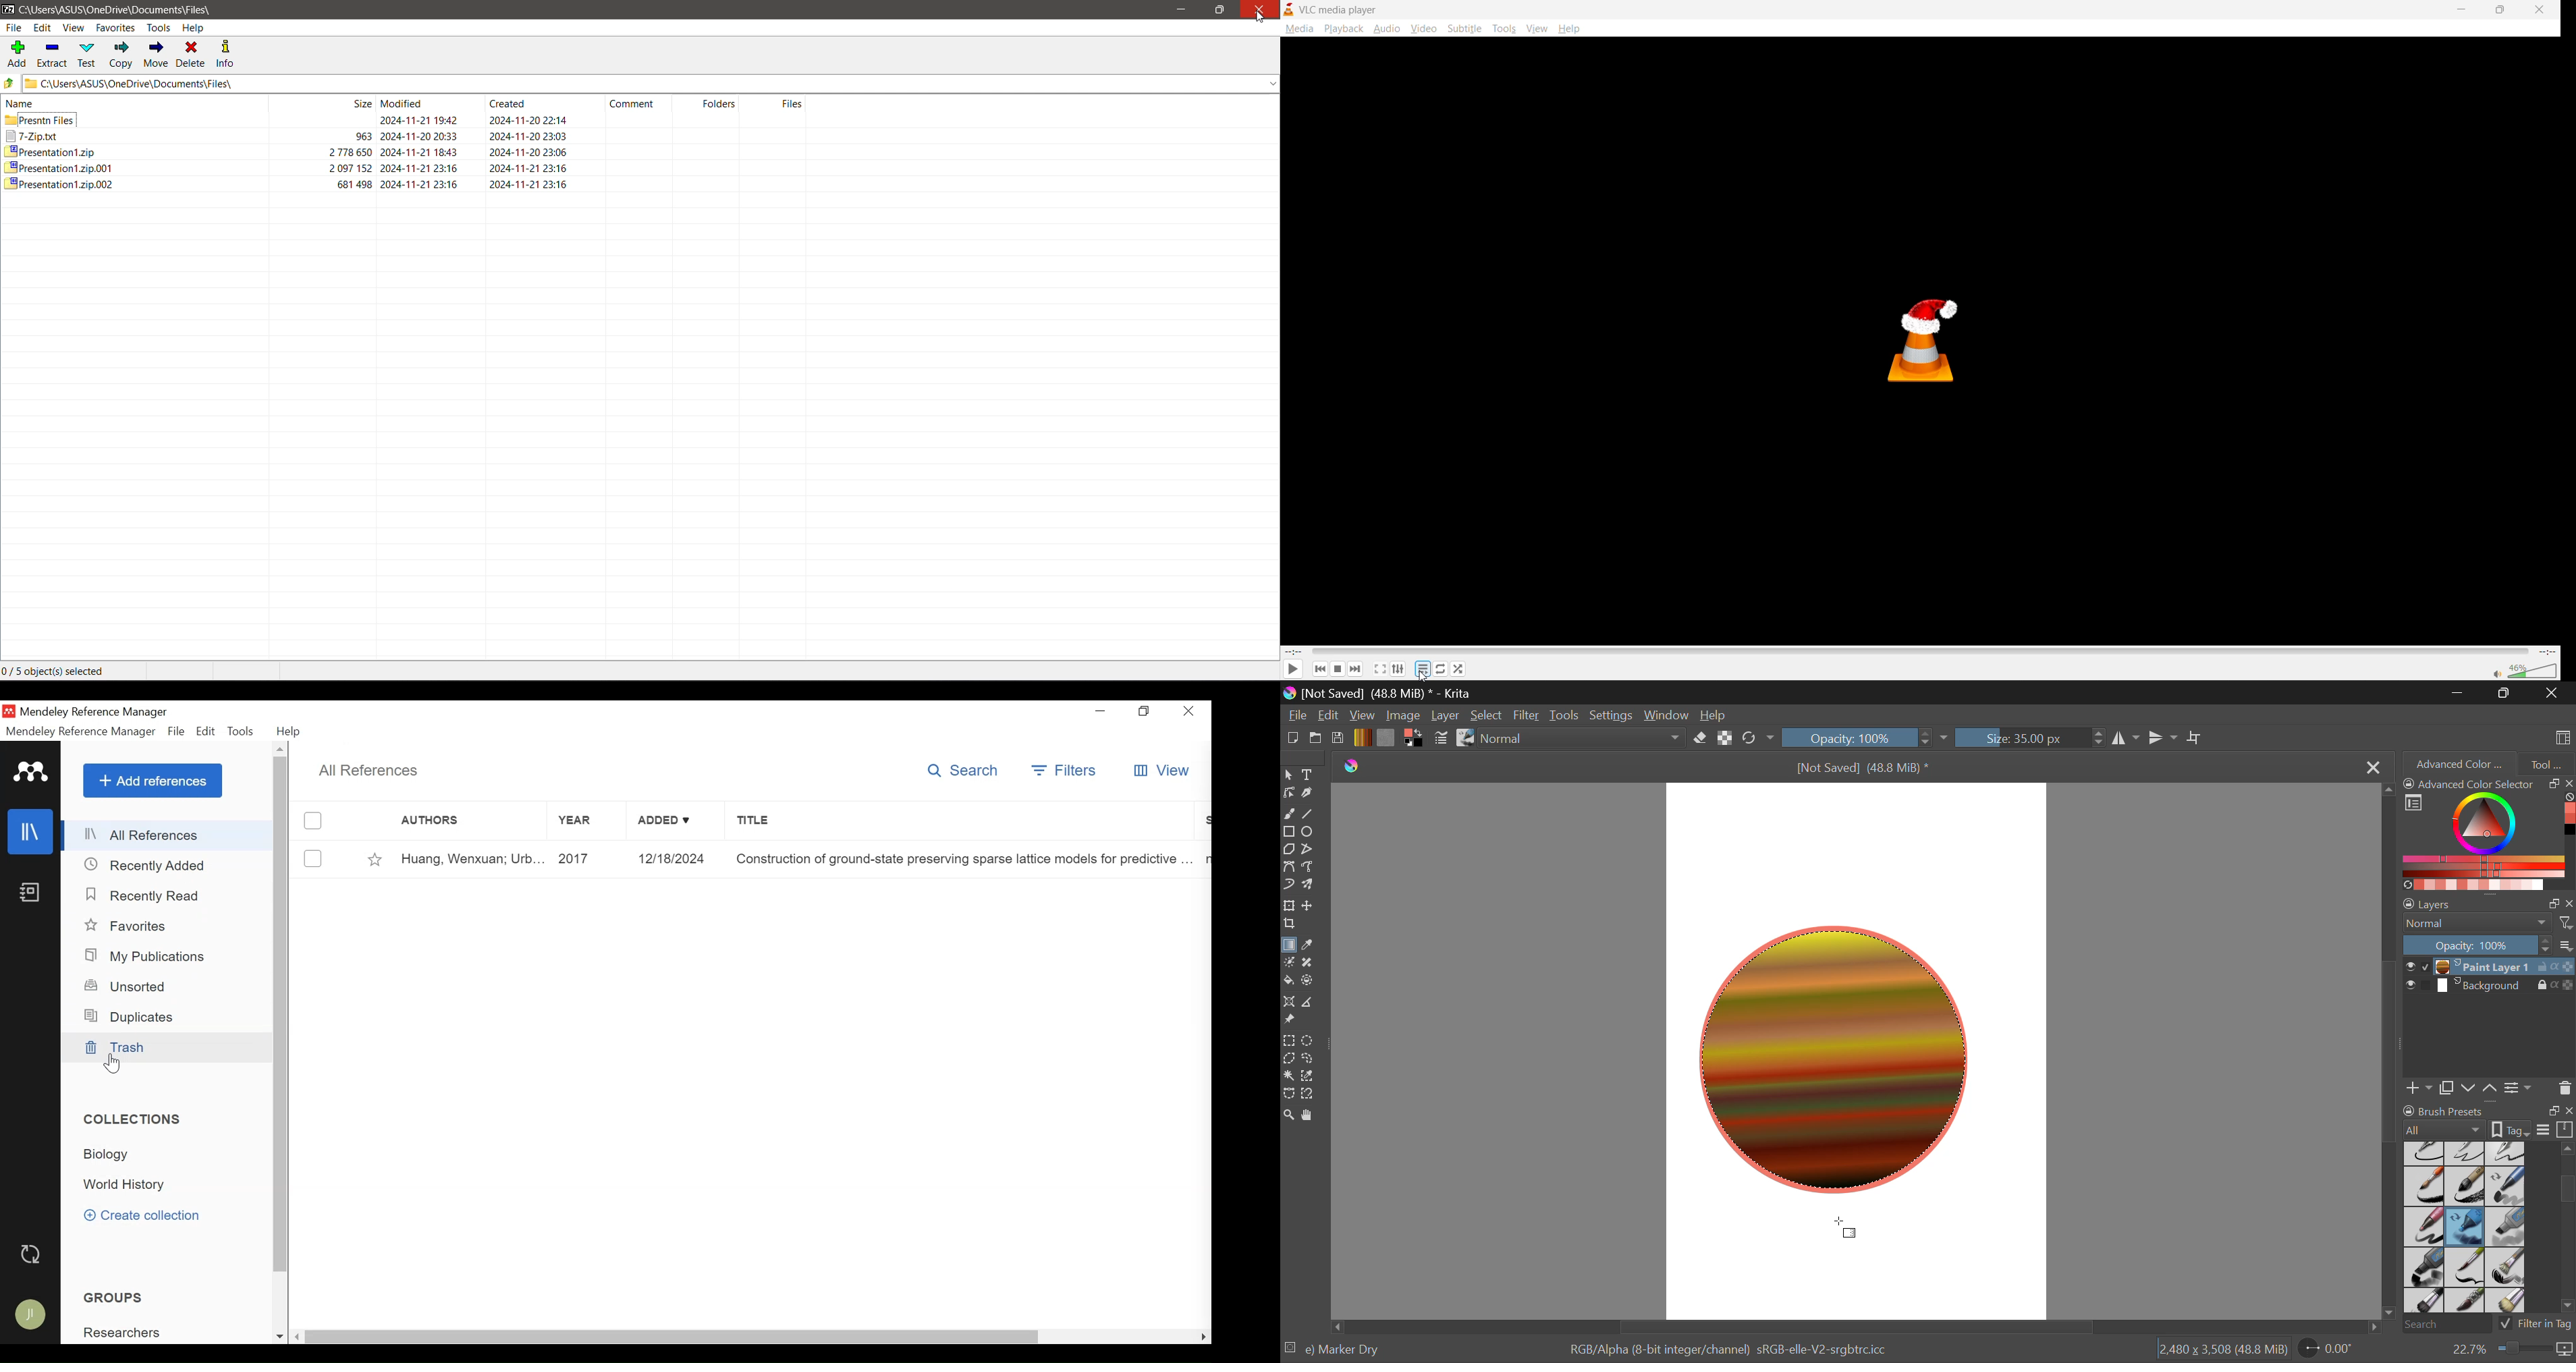  Describe the element at coordinates (1291, 868) in the screenshot. I see `Bezier Curve` at that location.